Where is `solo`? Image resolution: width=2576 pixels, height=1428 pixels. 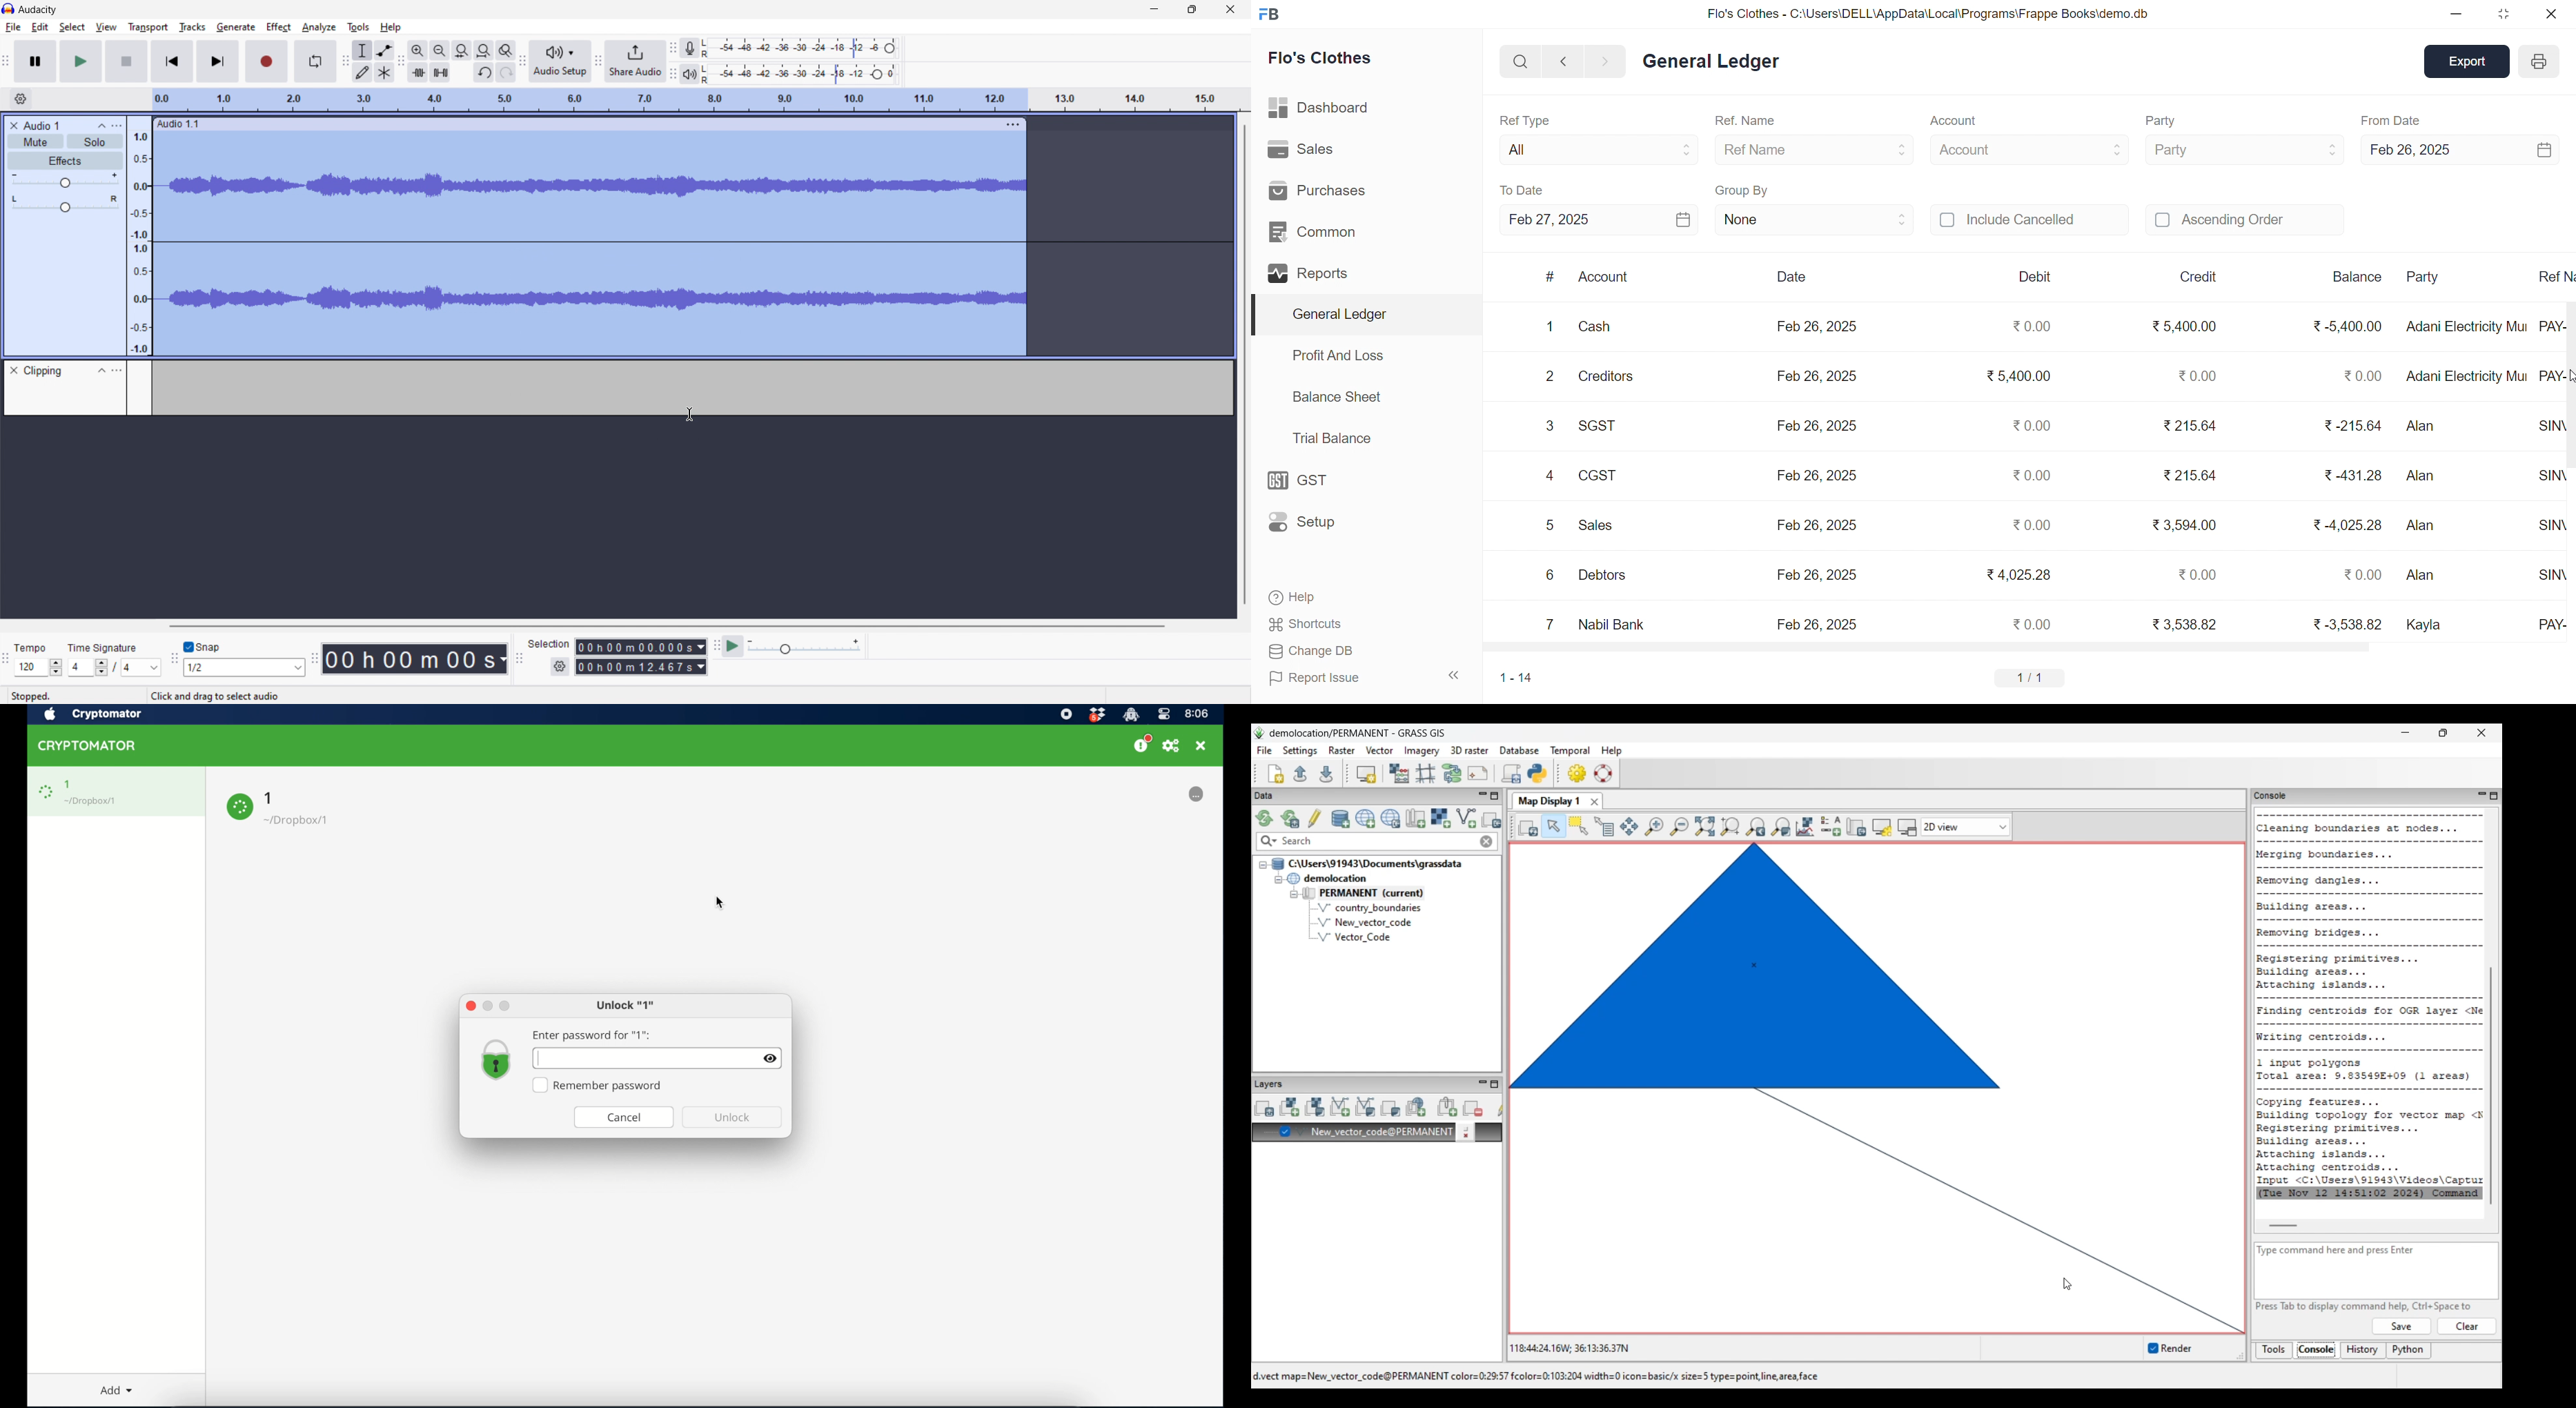 solo is located at coordinates (95, 141).